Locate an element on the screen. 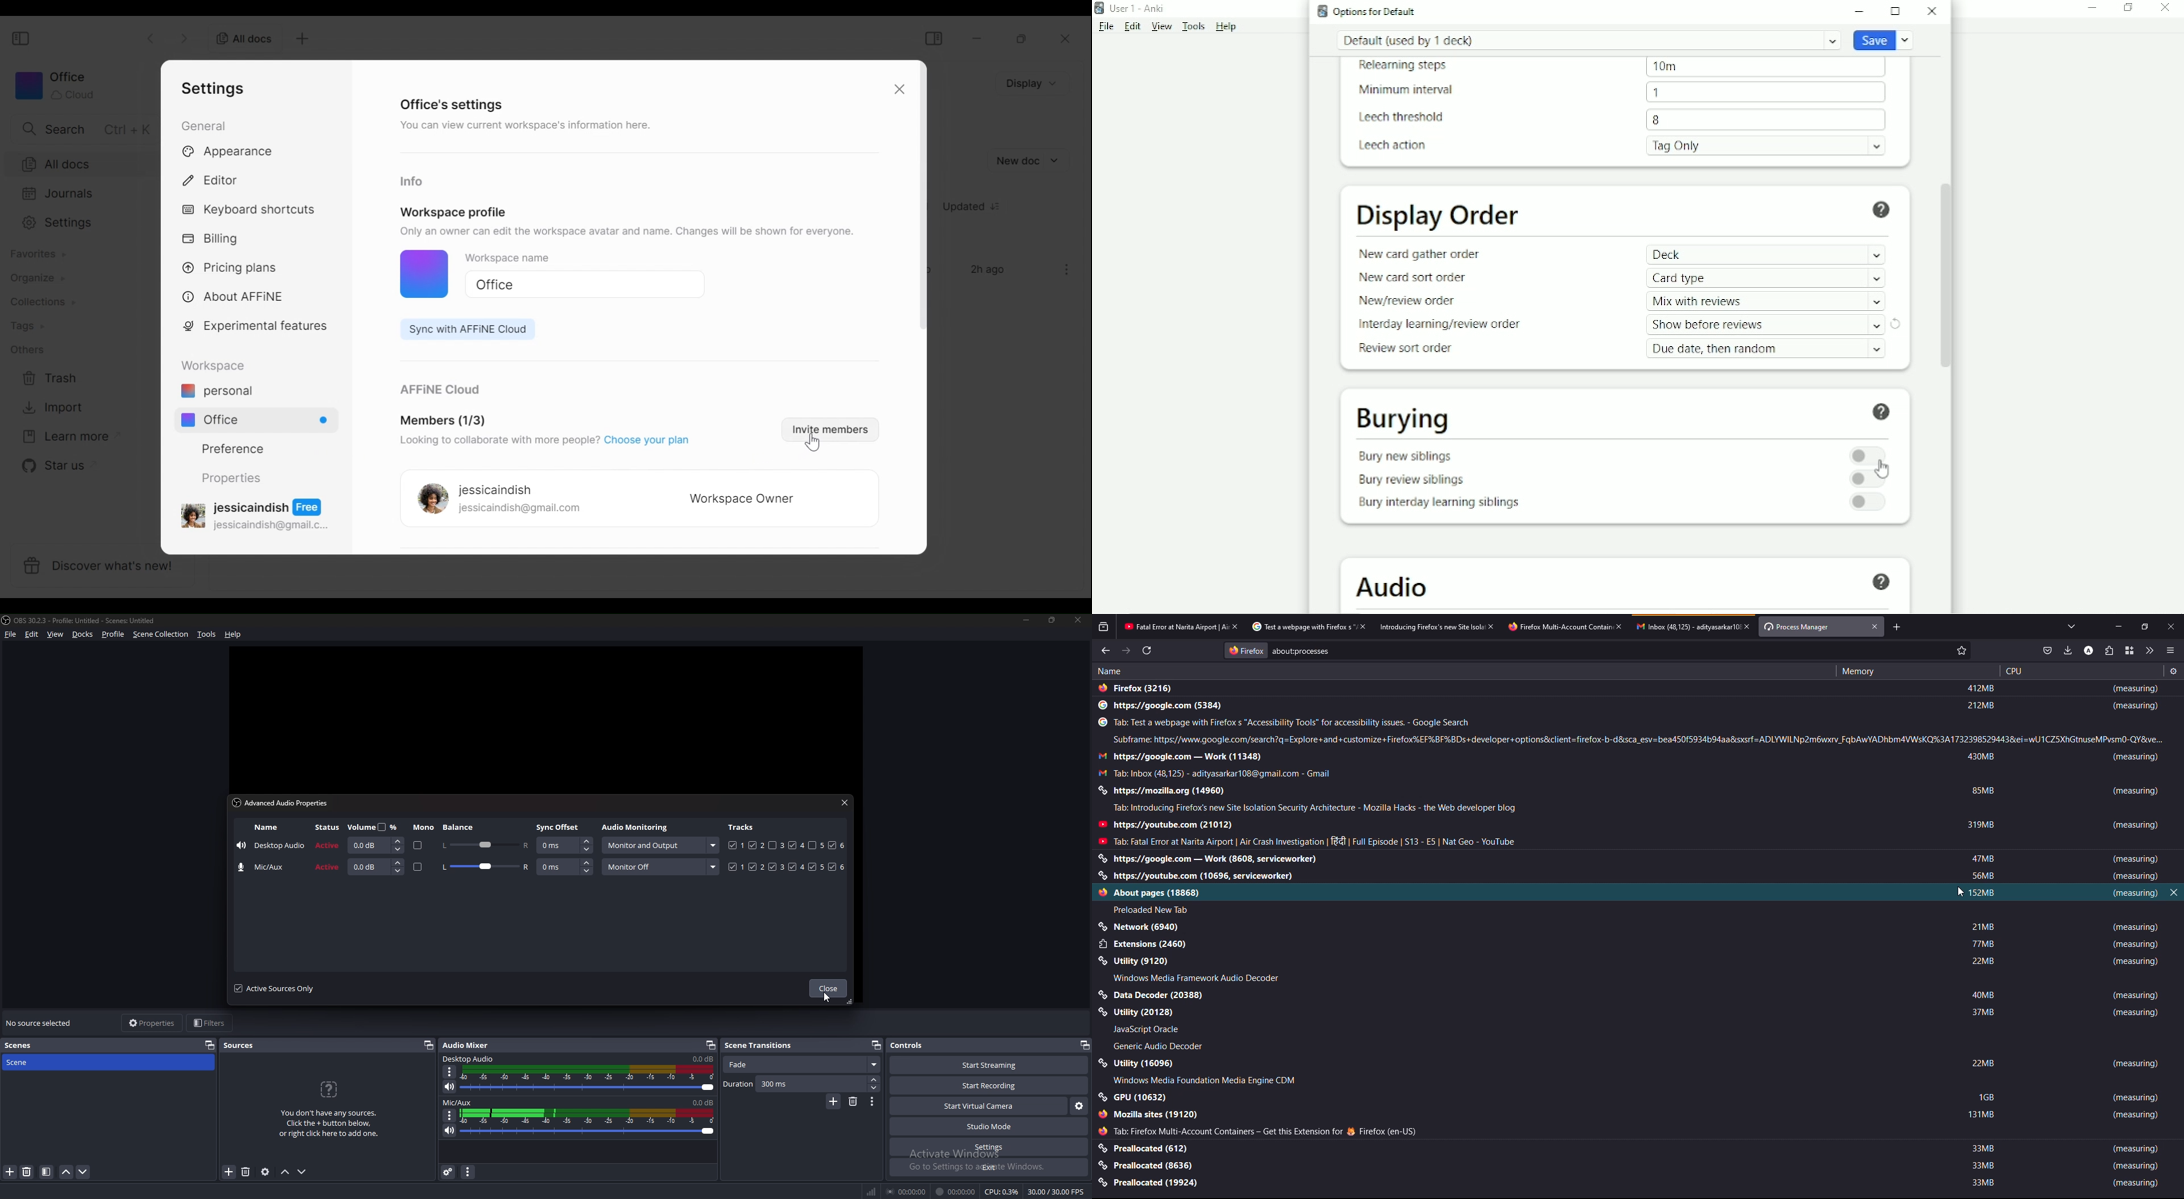 This screenshot has height=1204, width=2184. Save is located at coordinates (1884, 41).